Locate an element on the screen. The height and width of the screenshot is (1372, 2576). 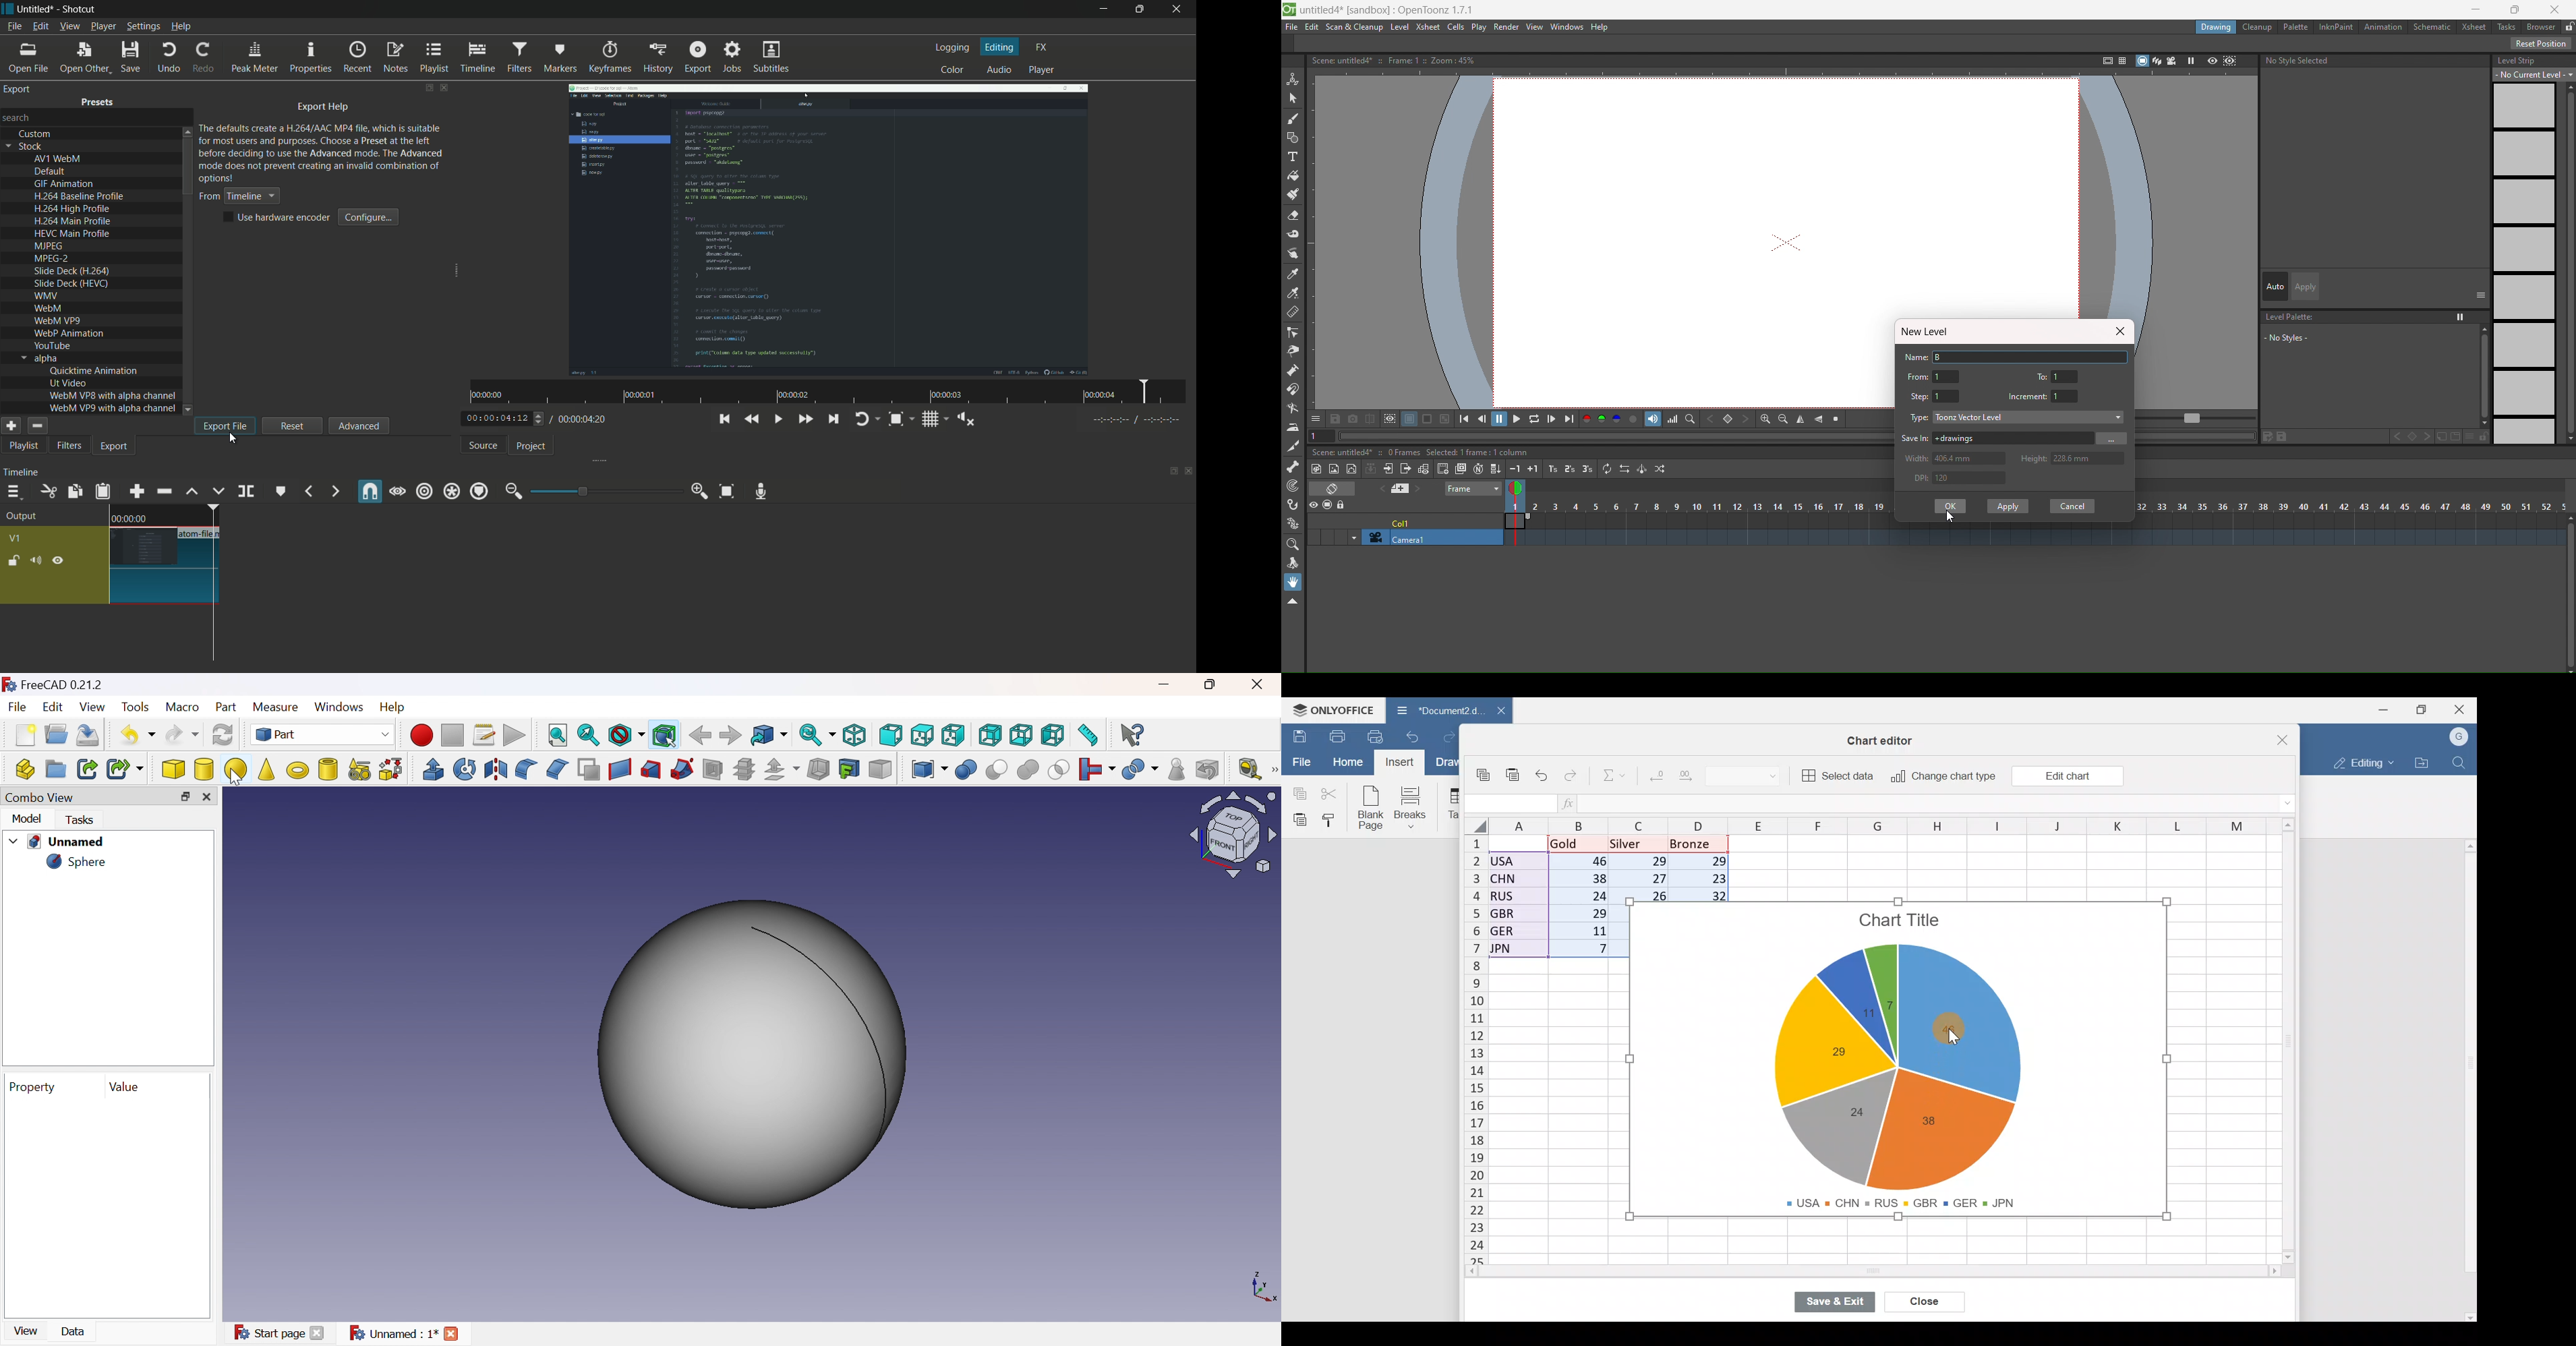
Redo is located at coordinates (1572, 778).